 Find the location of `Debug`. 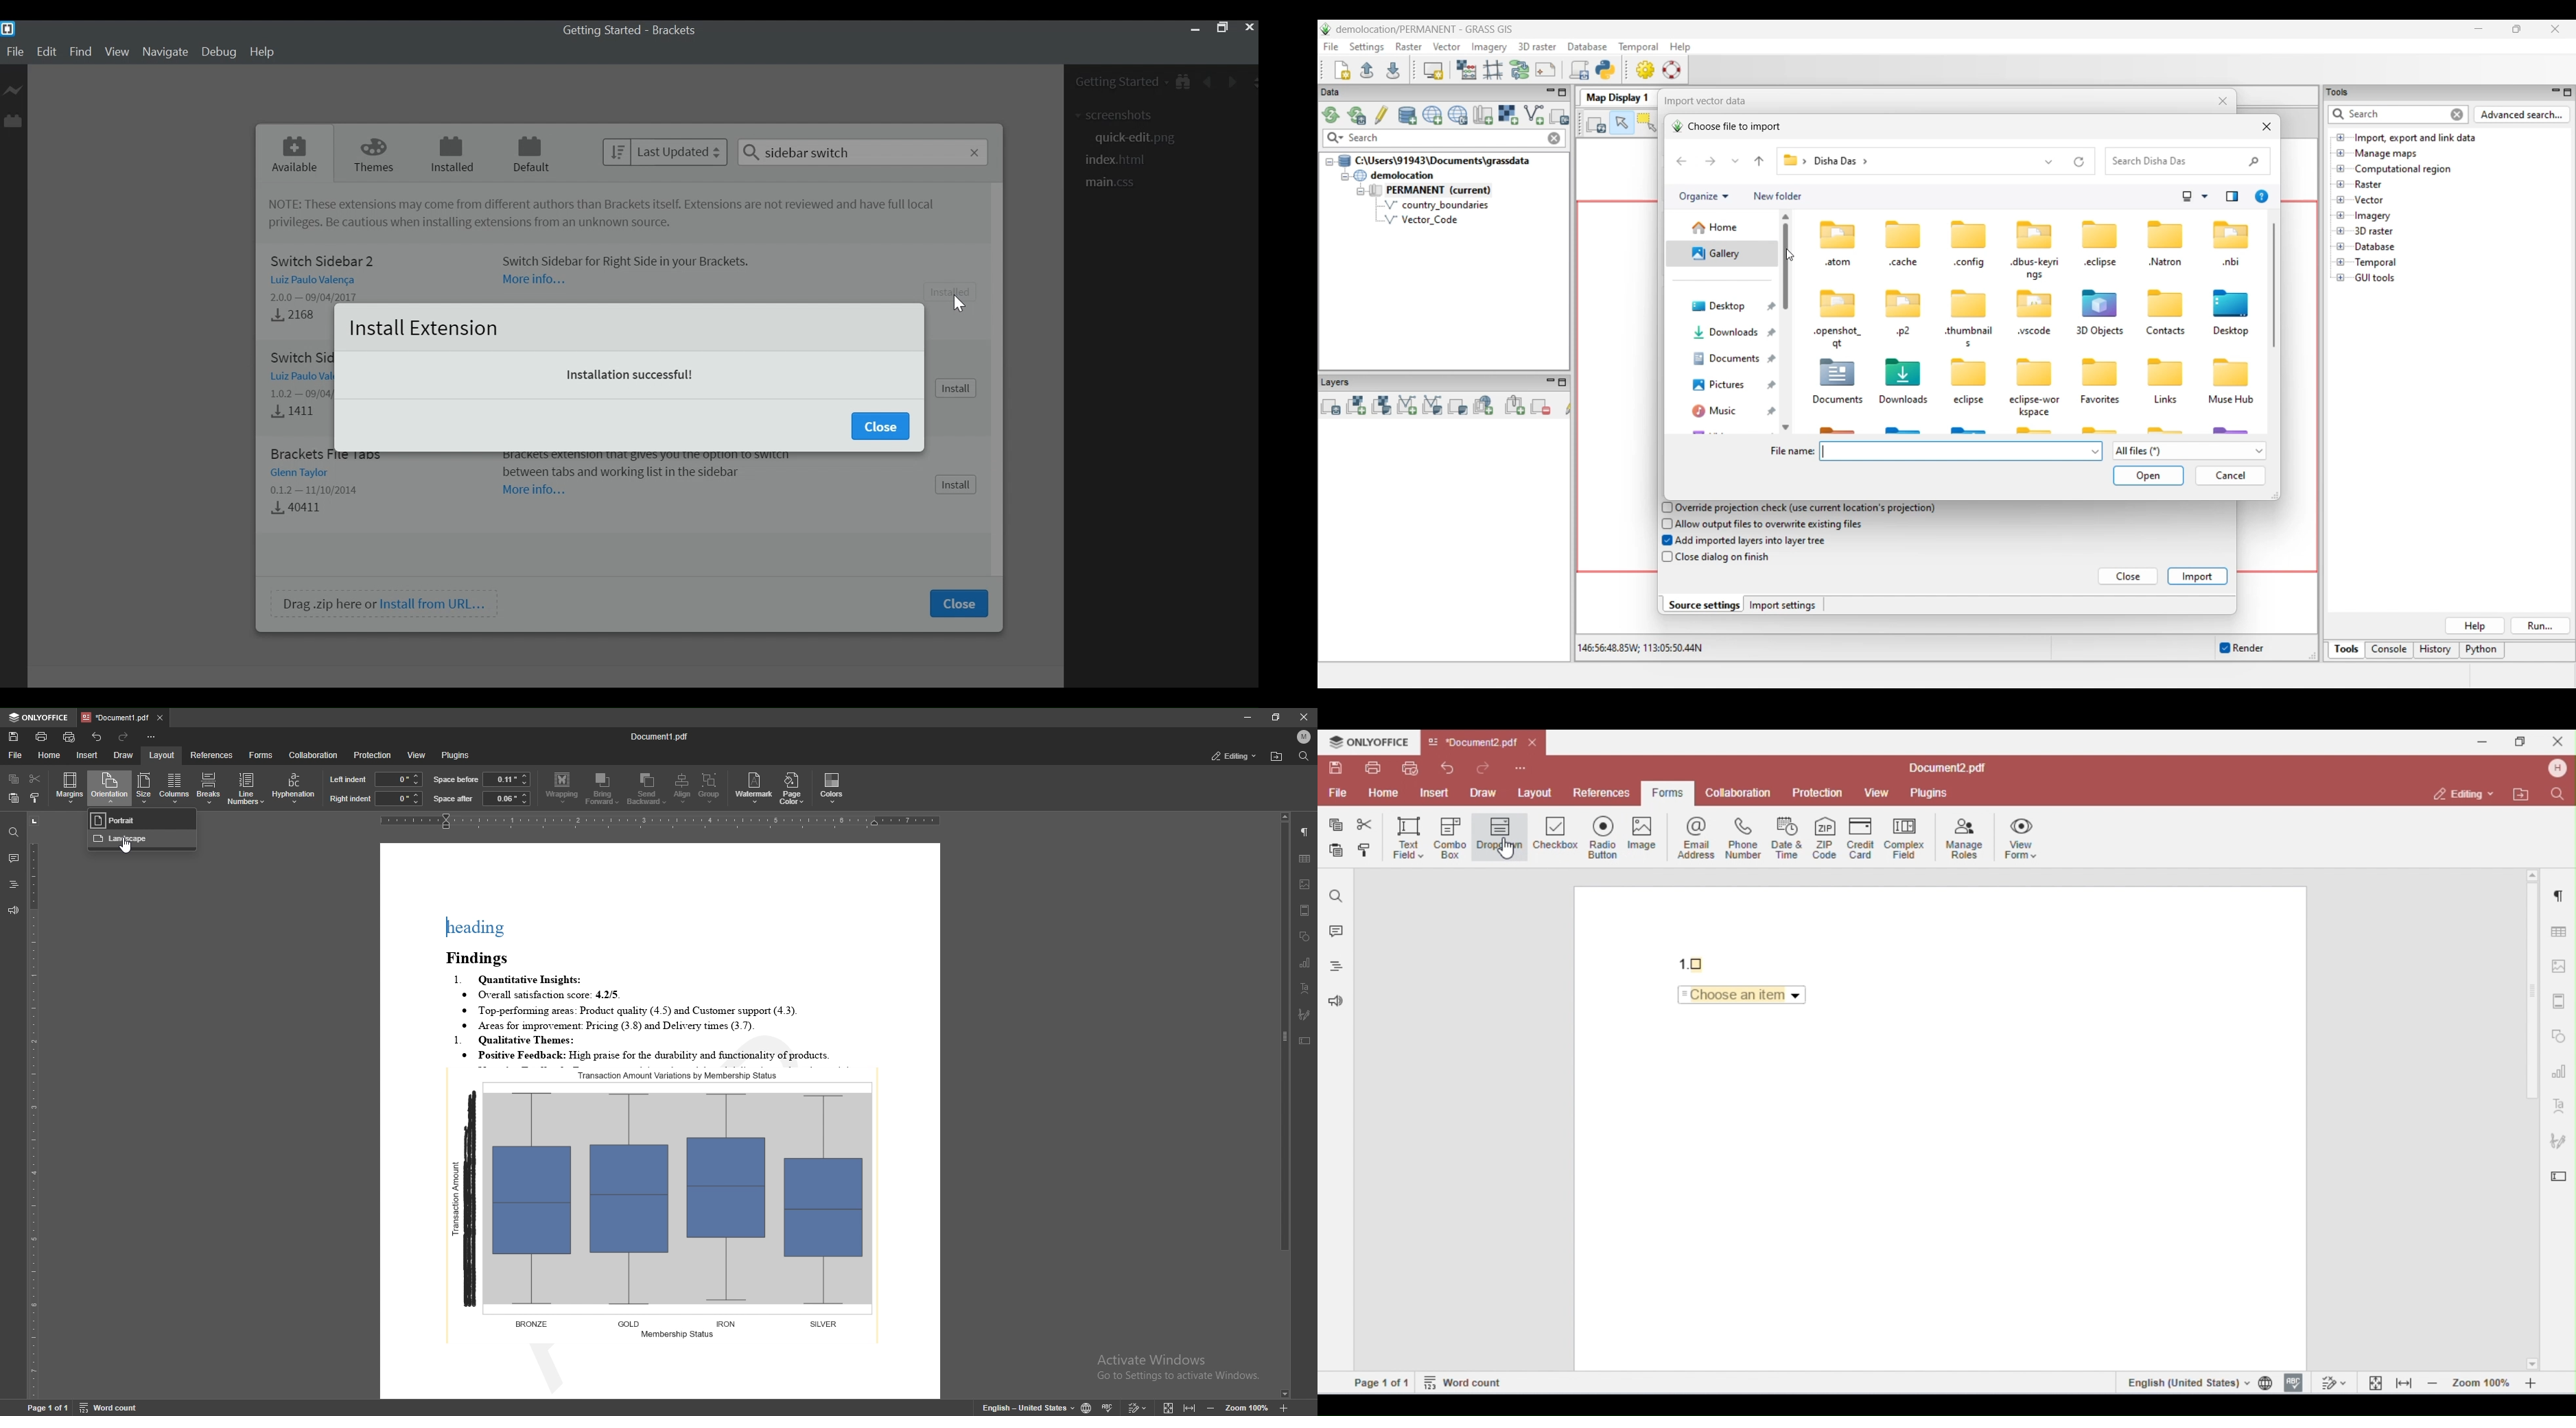

Debug is located at coordinates (220, 53).